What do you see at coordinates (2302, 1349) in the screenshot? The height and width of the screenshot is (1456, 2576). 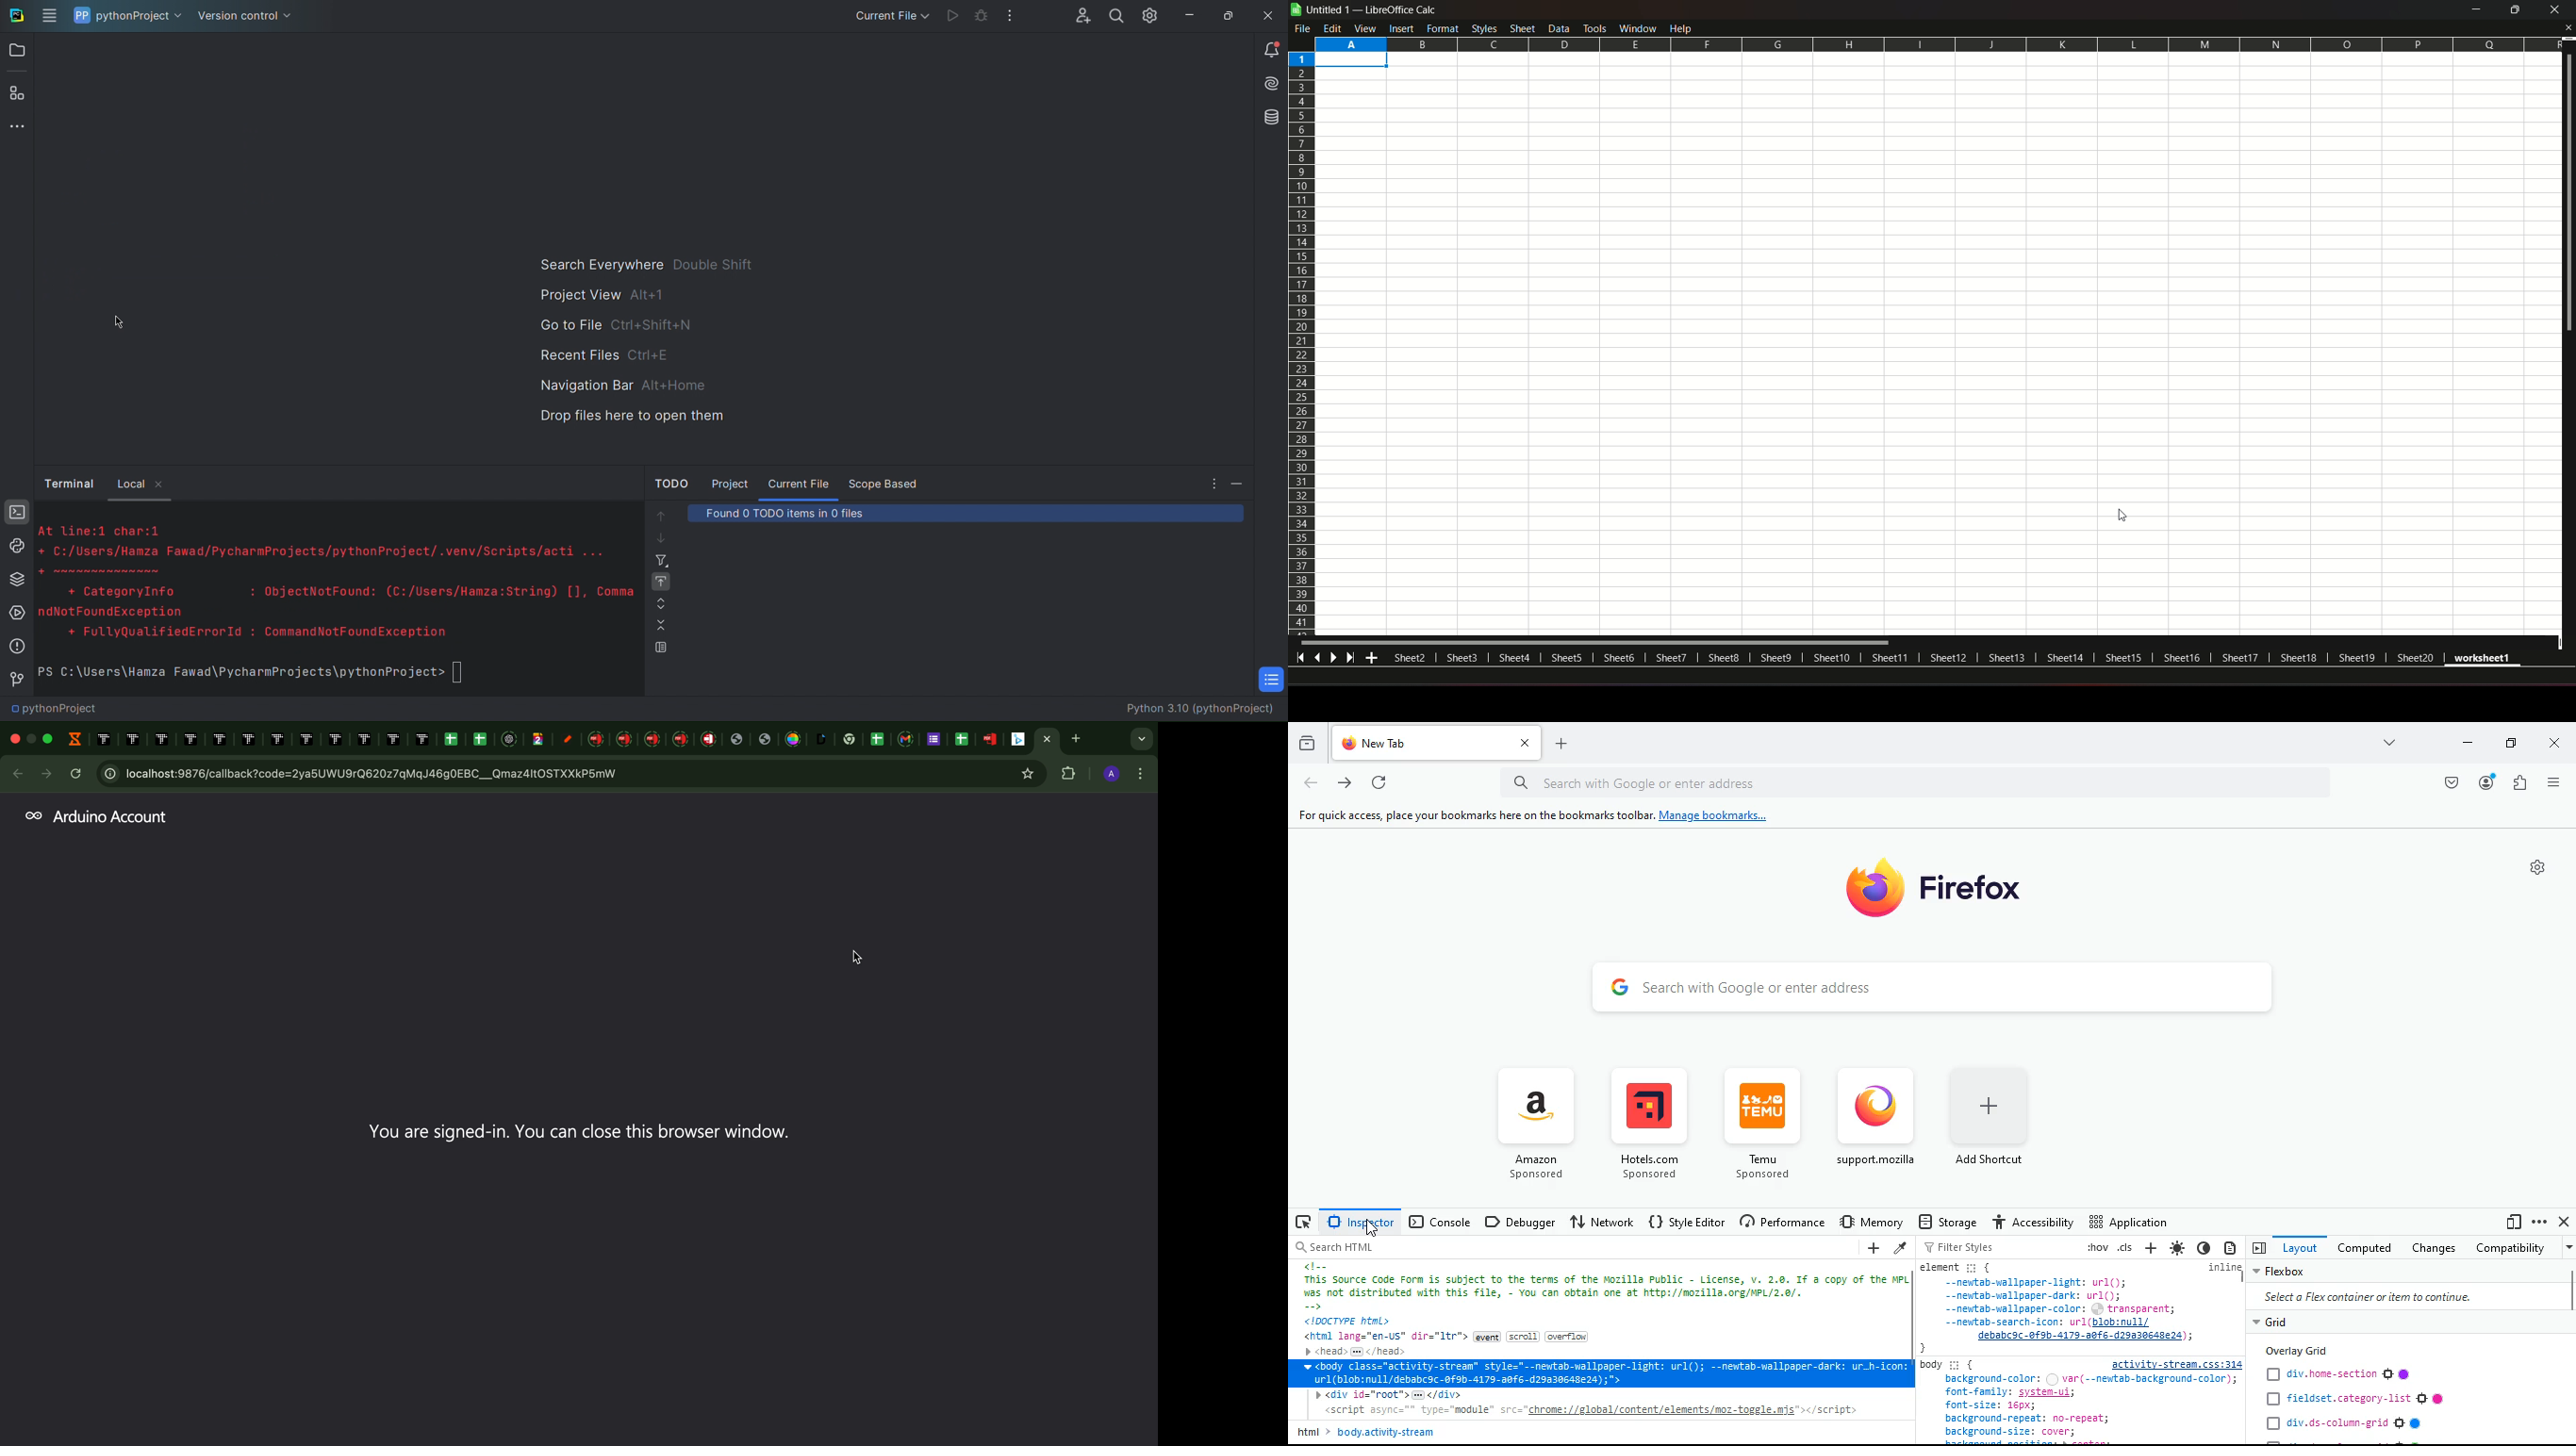 I see `overlay grid` at bounding box center [2302, 1349].